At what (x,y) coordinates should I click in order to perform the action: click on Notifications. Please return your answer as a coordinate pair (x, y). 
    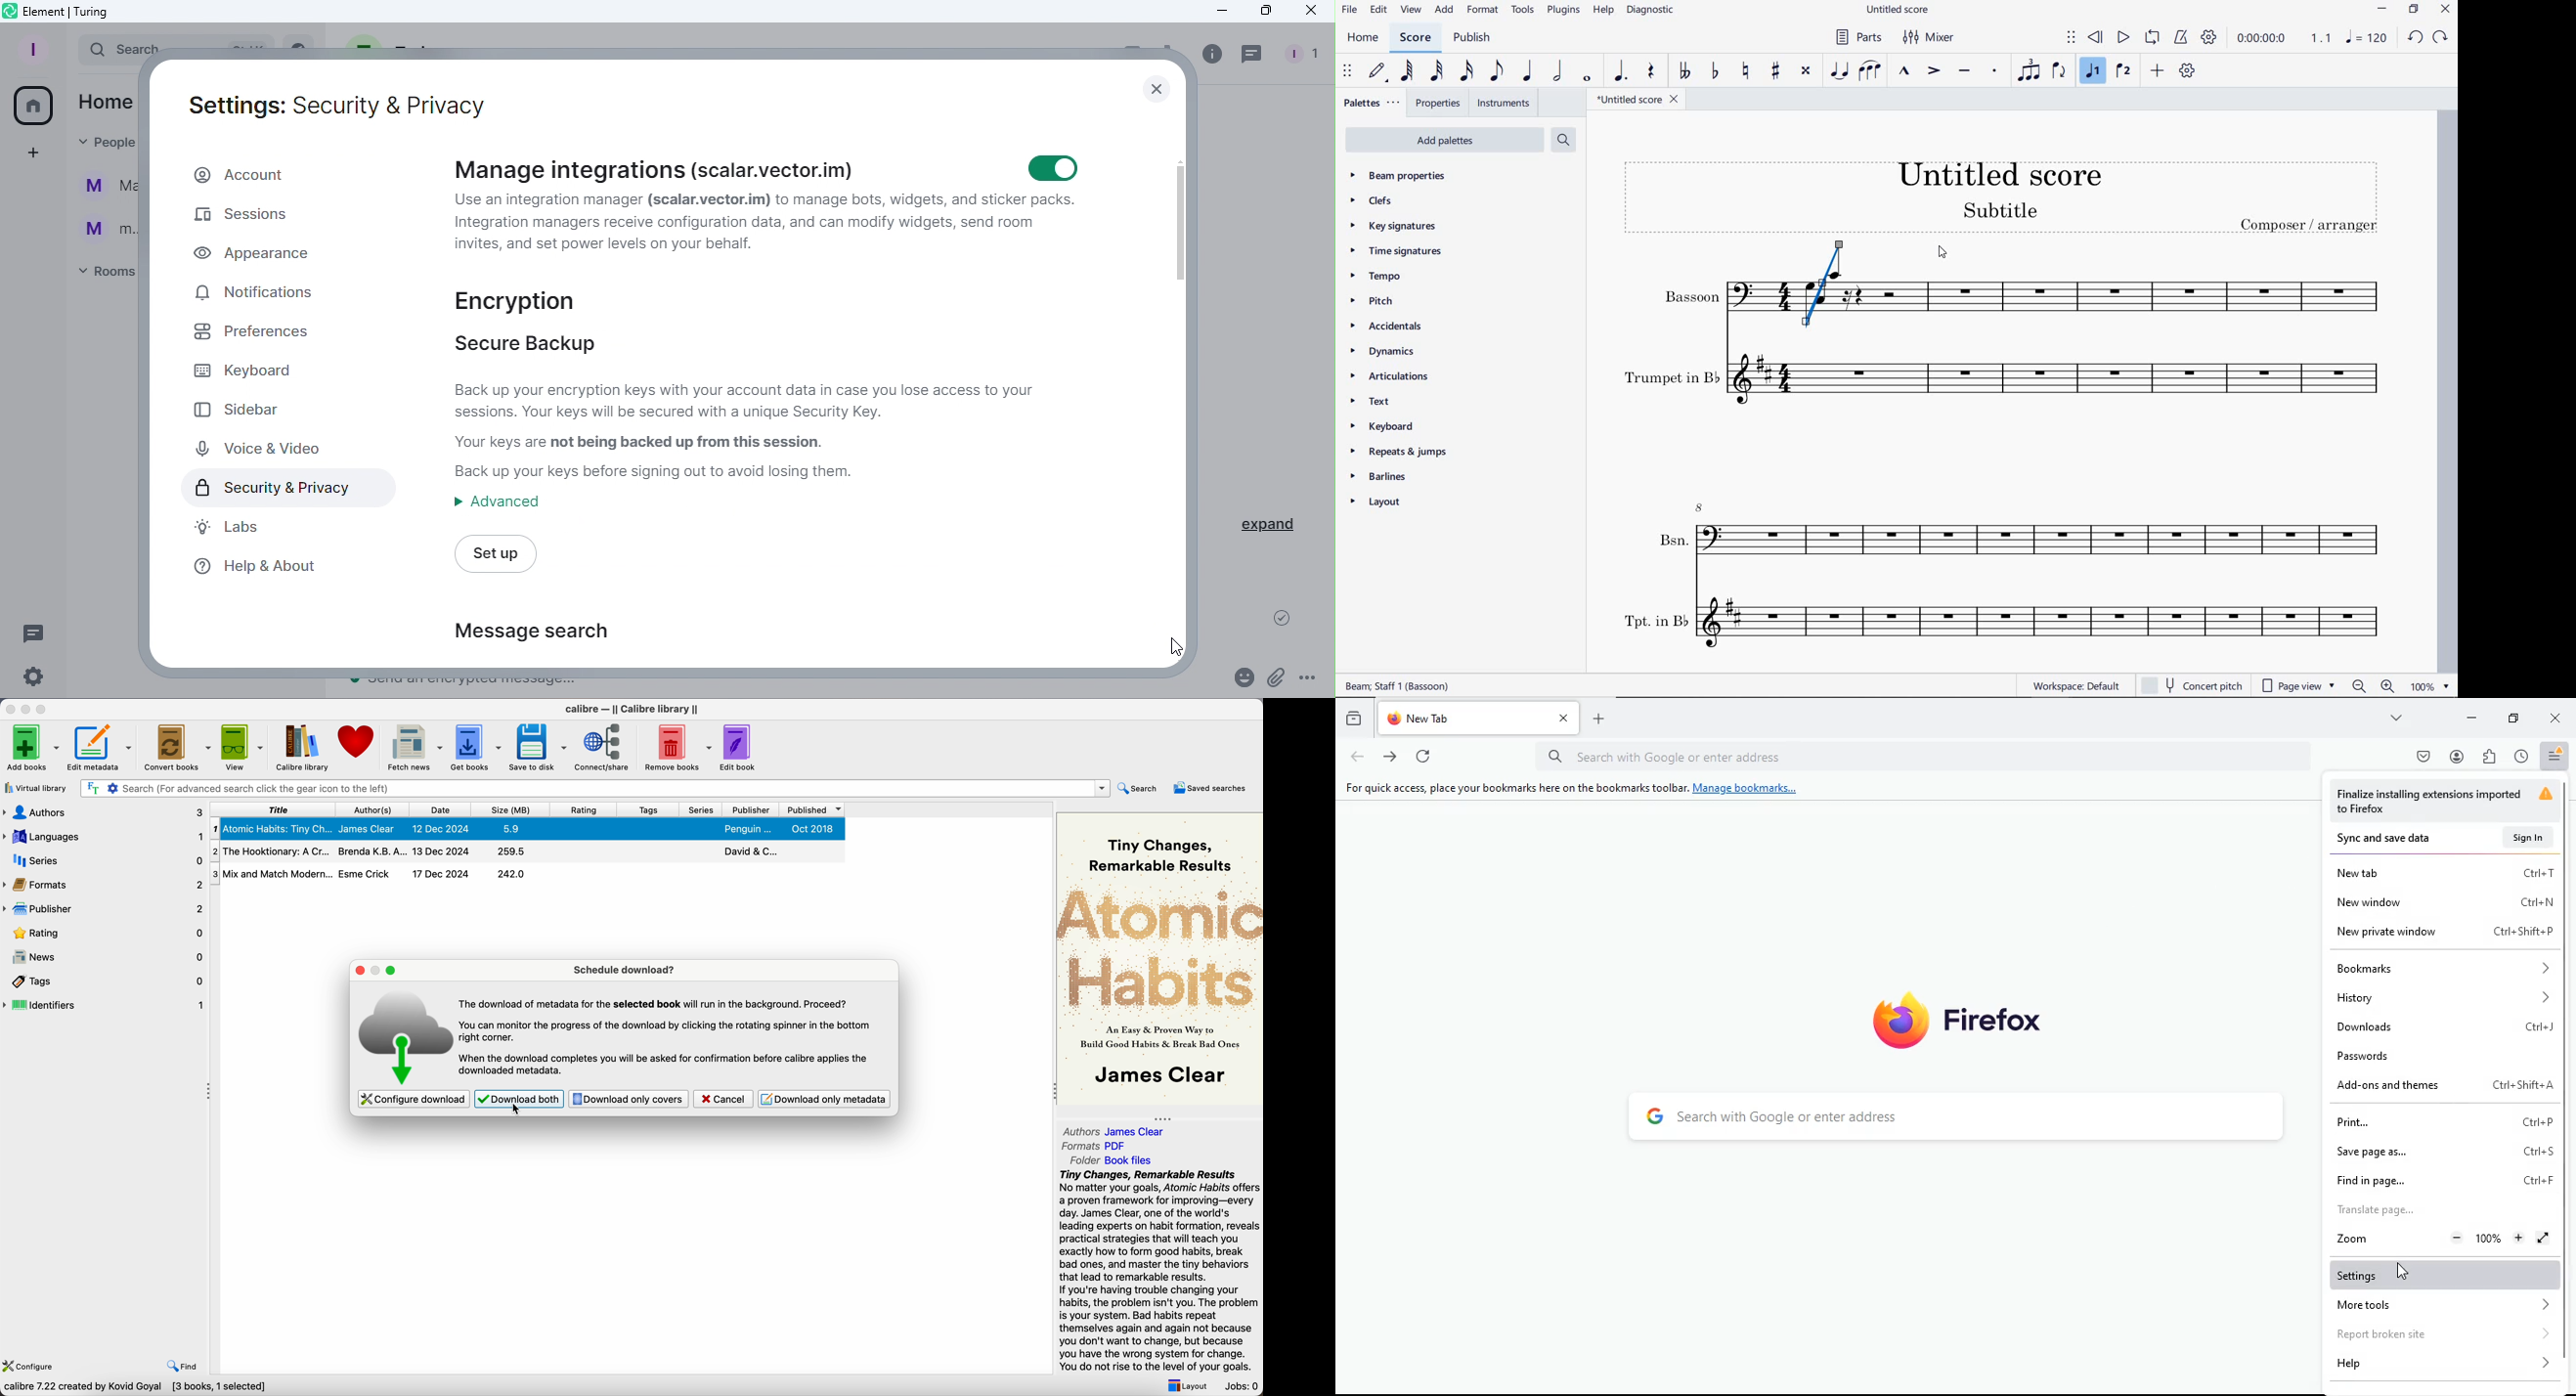
    Looking at the image, I should click on (256, 294).